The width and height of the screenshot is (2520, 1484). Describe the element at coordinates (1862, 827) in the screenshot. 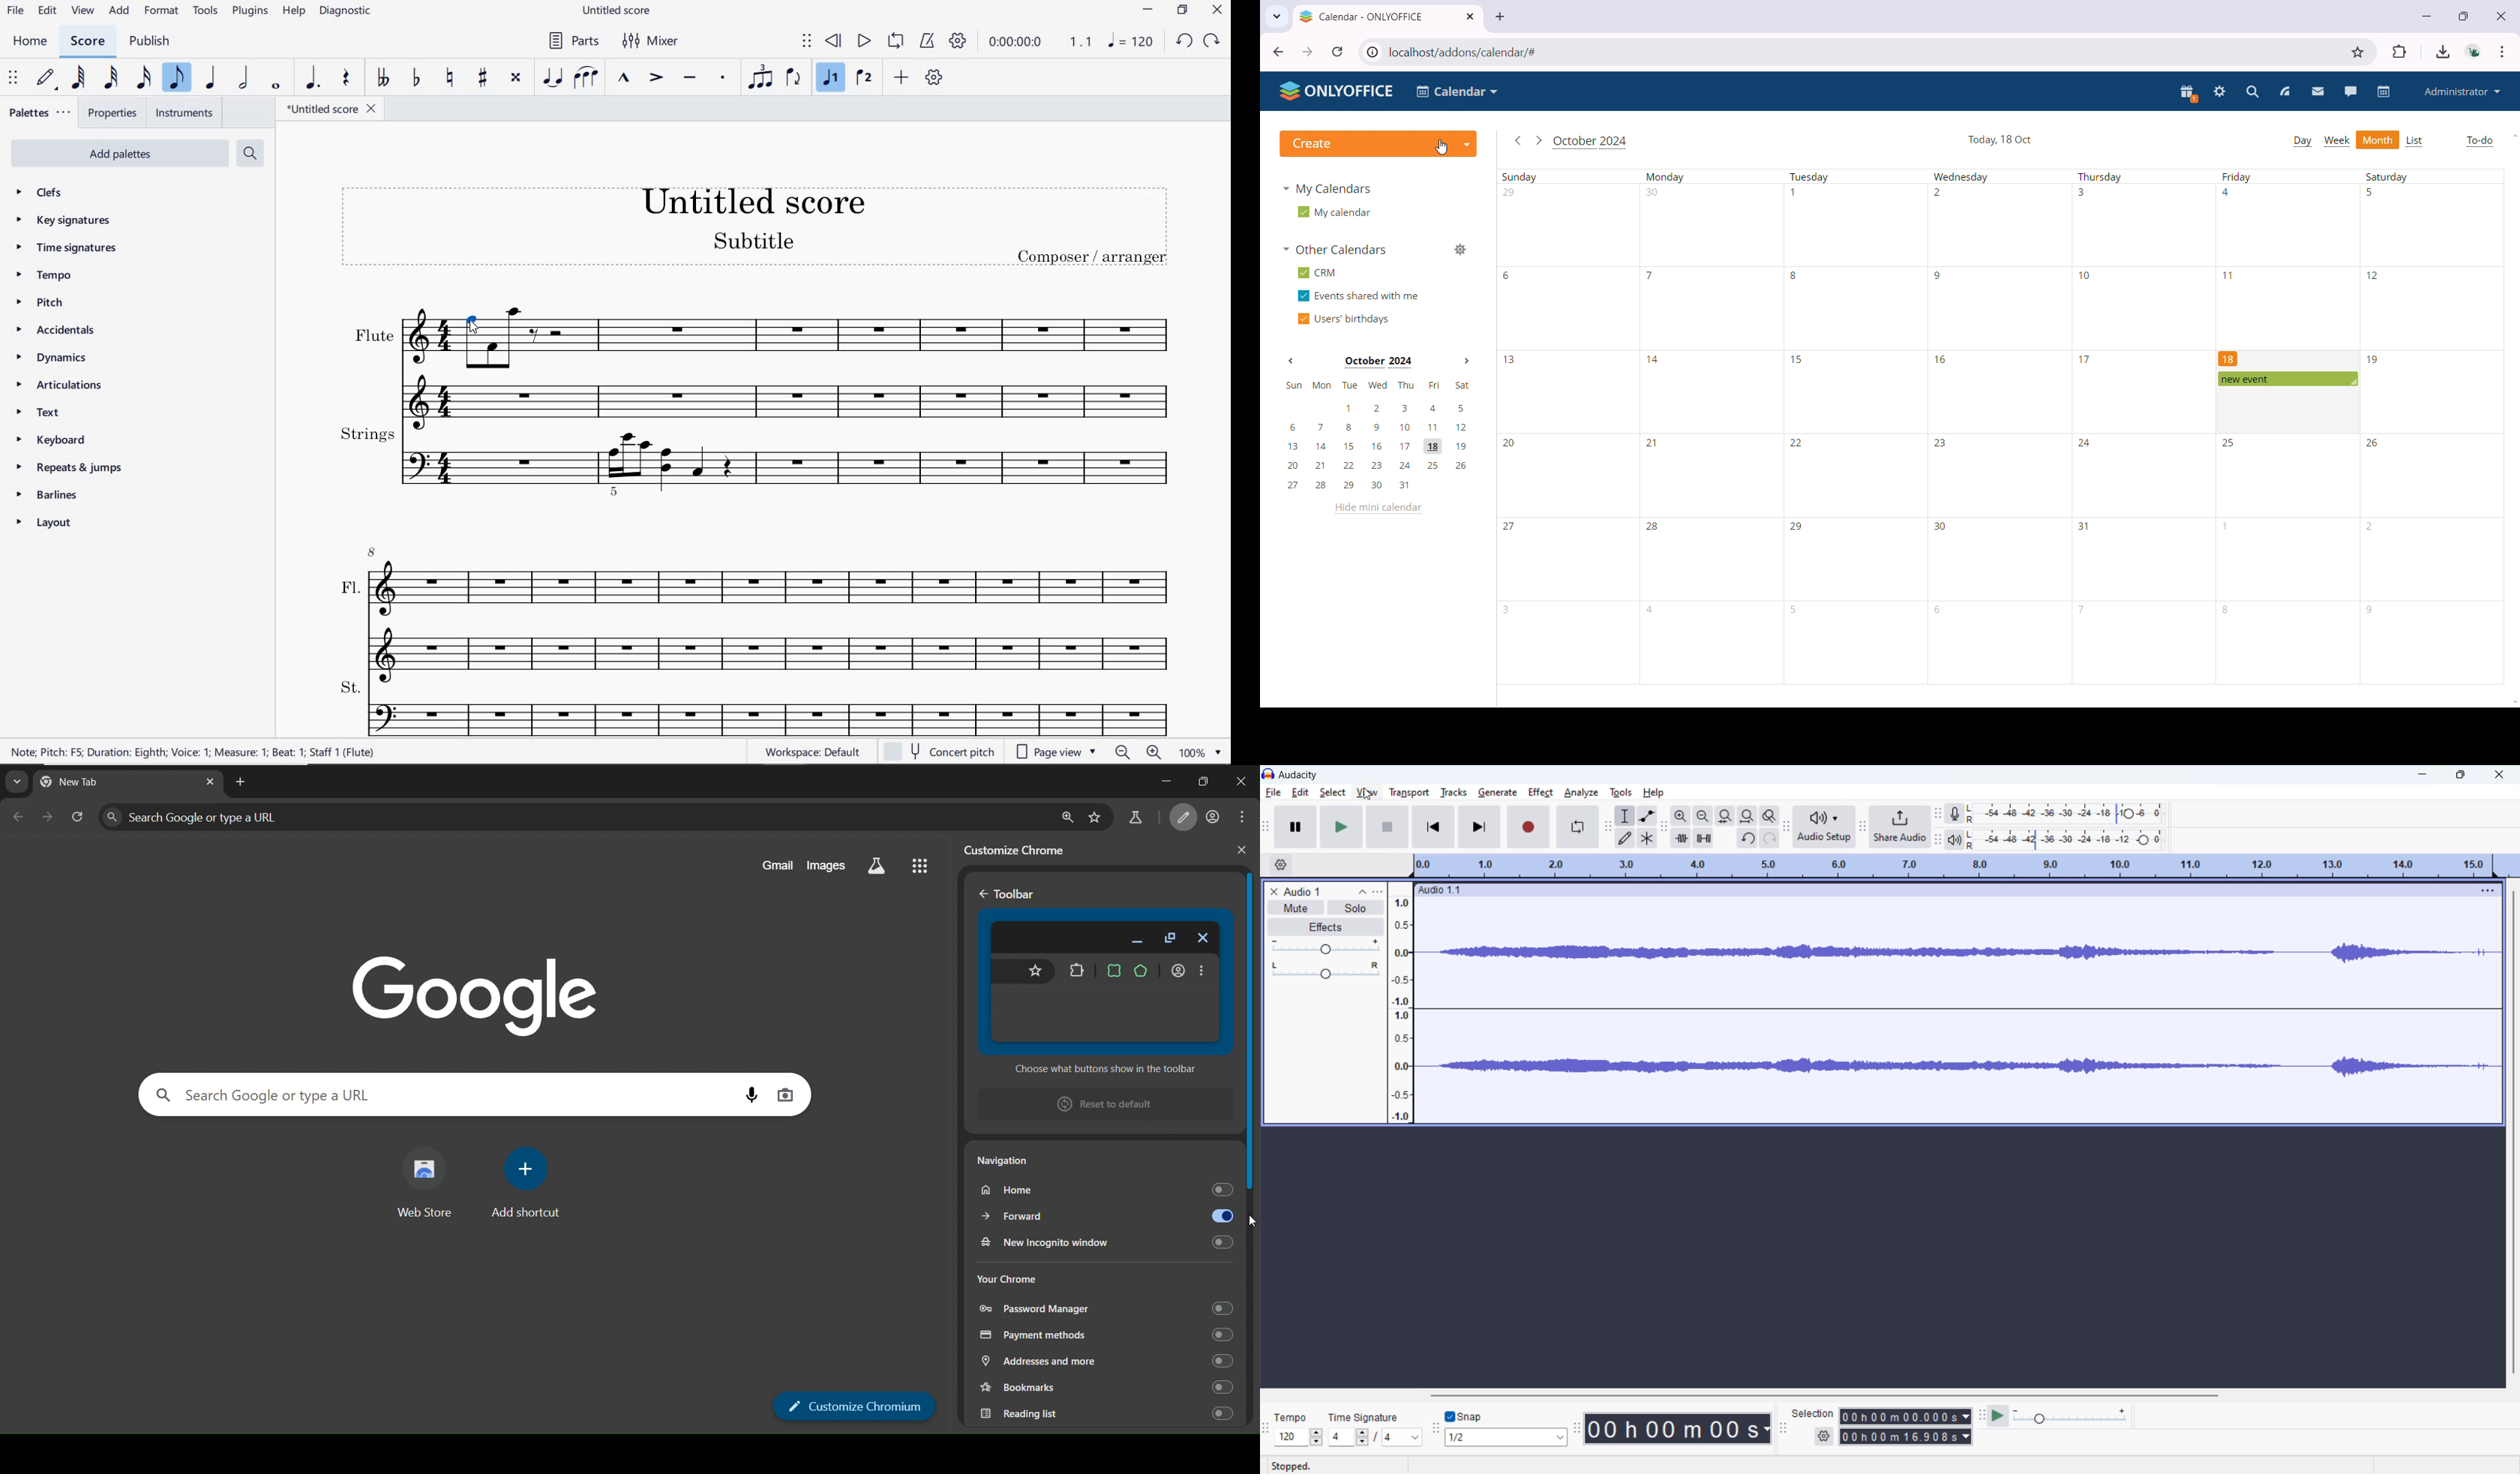

I see `share audio toolbar` at that location.